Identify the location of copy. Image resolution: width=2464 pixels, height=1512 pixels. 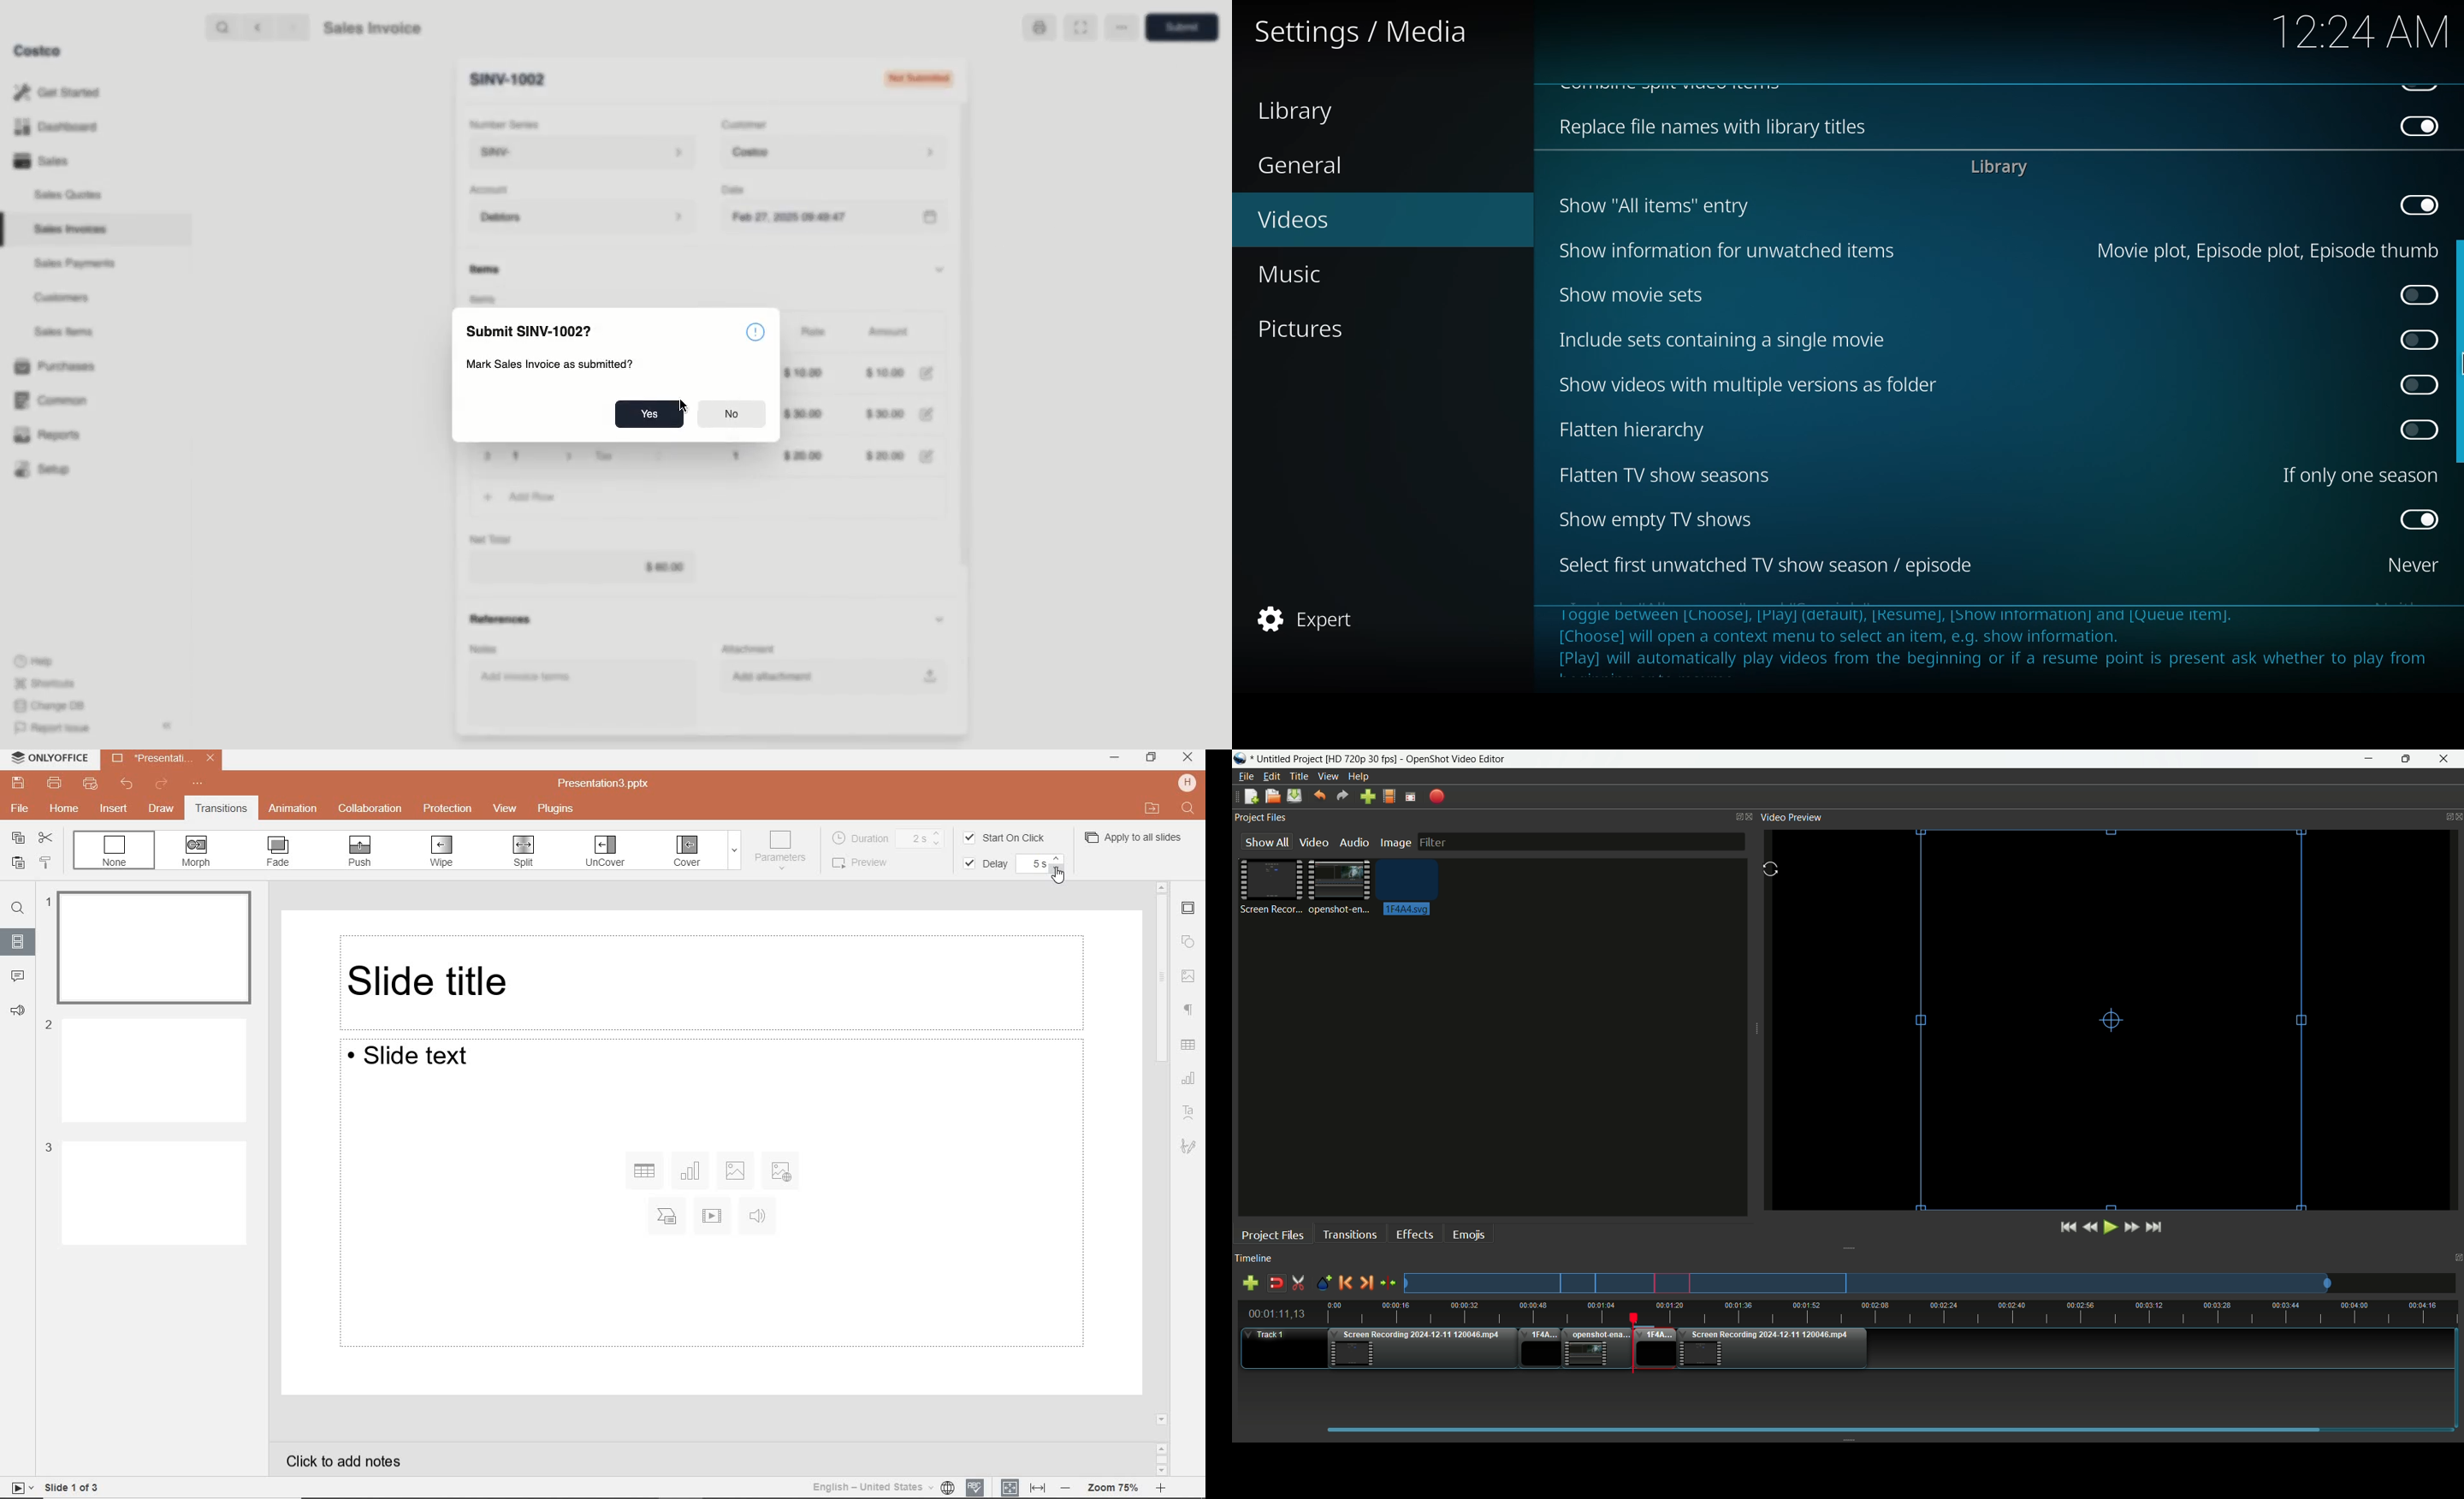
(14, 839).